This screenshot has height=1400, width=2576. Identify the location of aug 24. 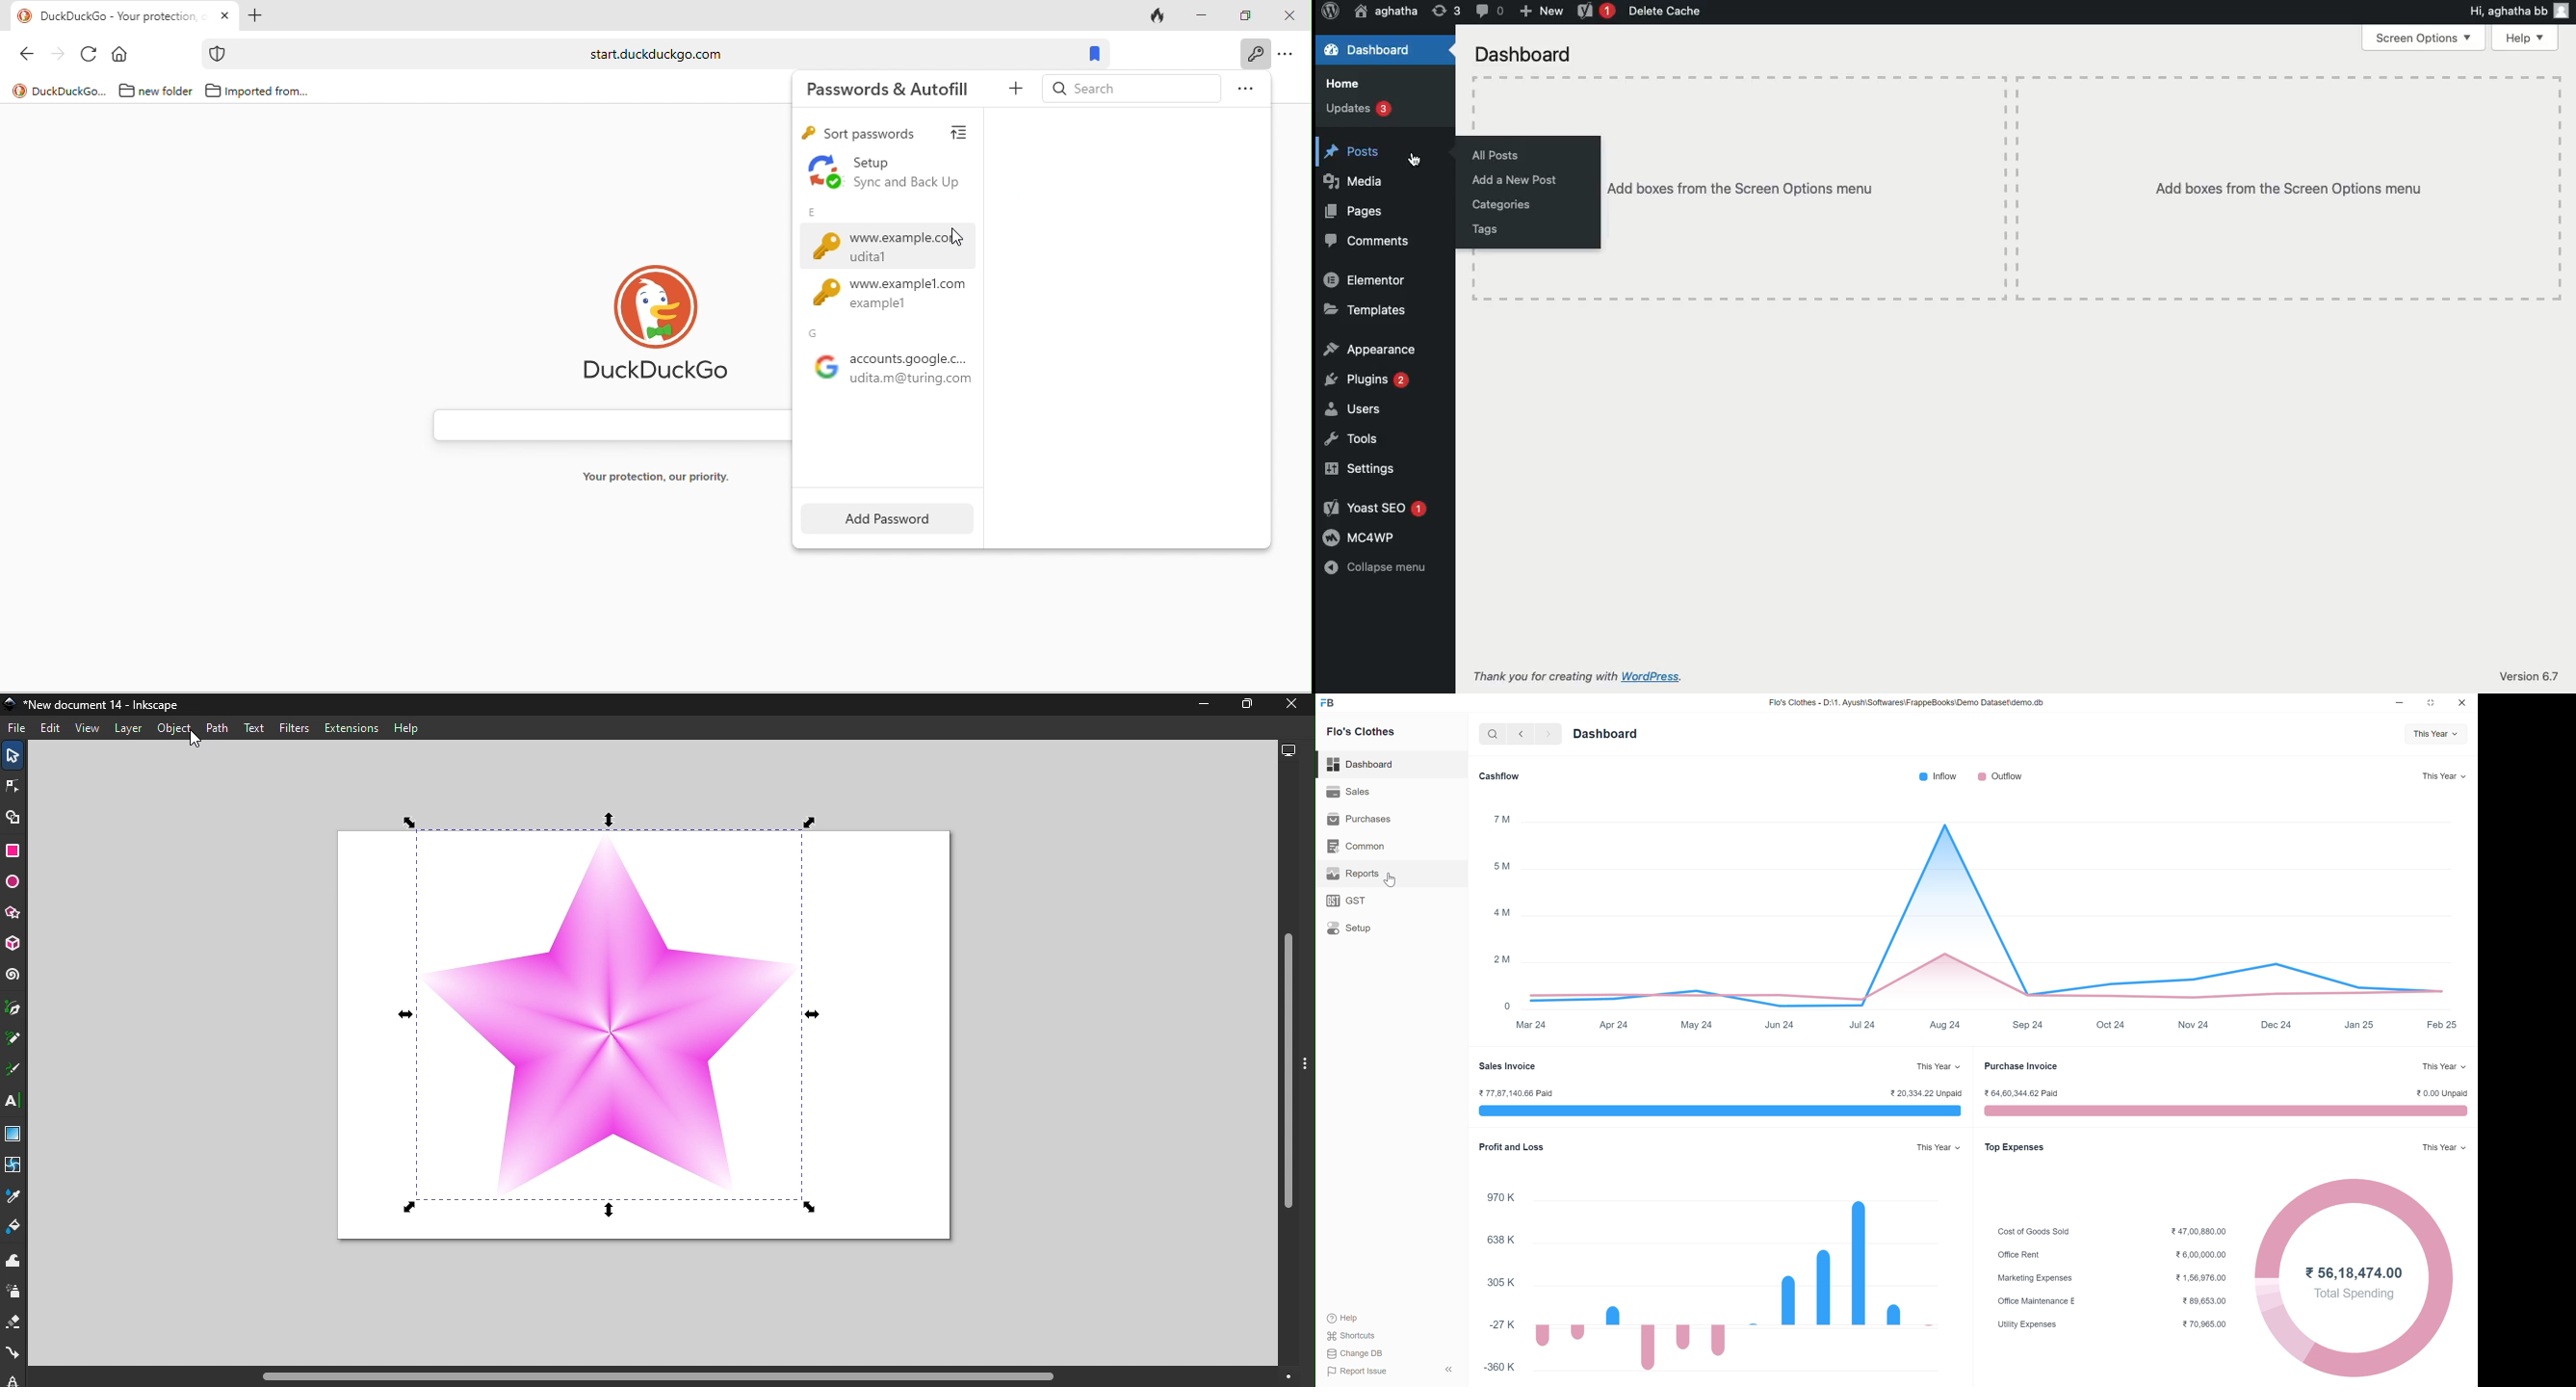
(1945, 1024).